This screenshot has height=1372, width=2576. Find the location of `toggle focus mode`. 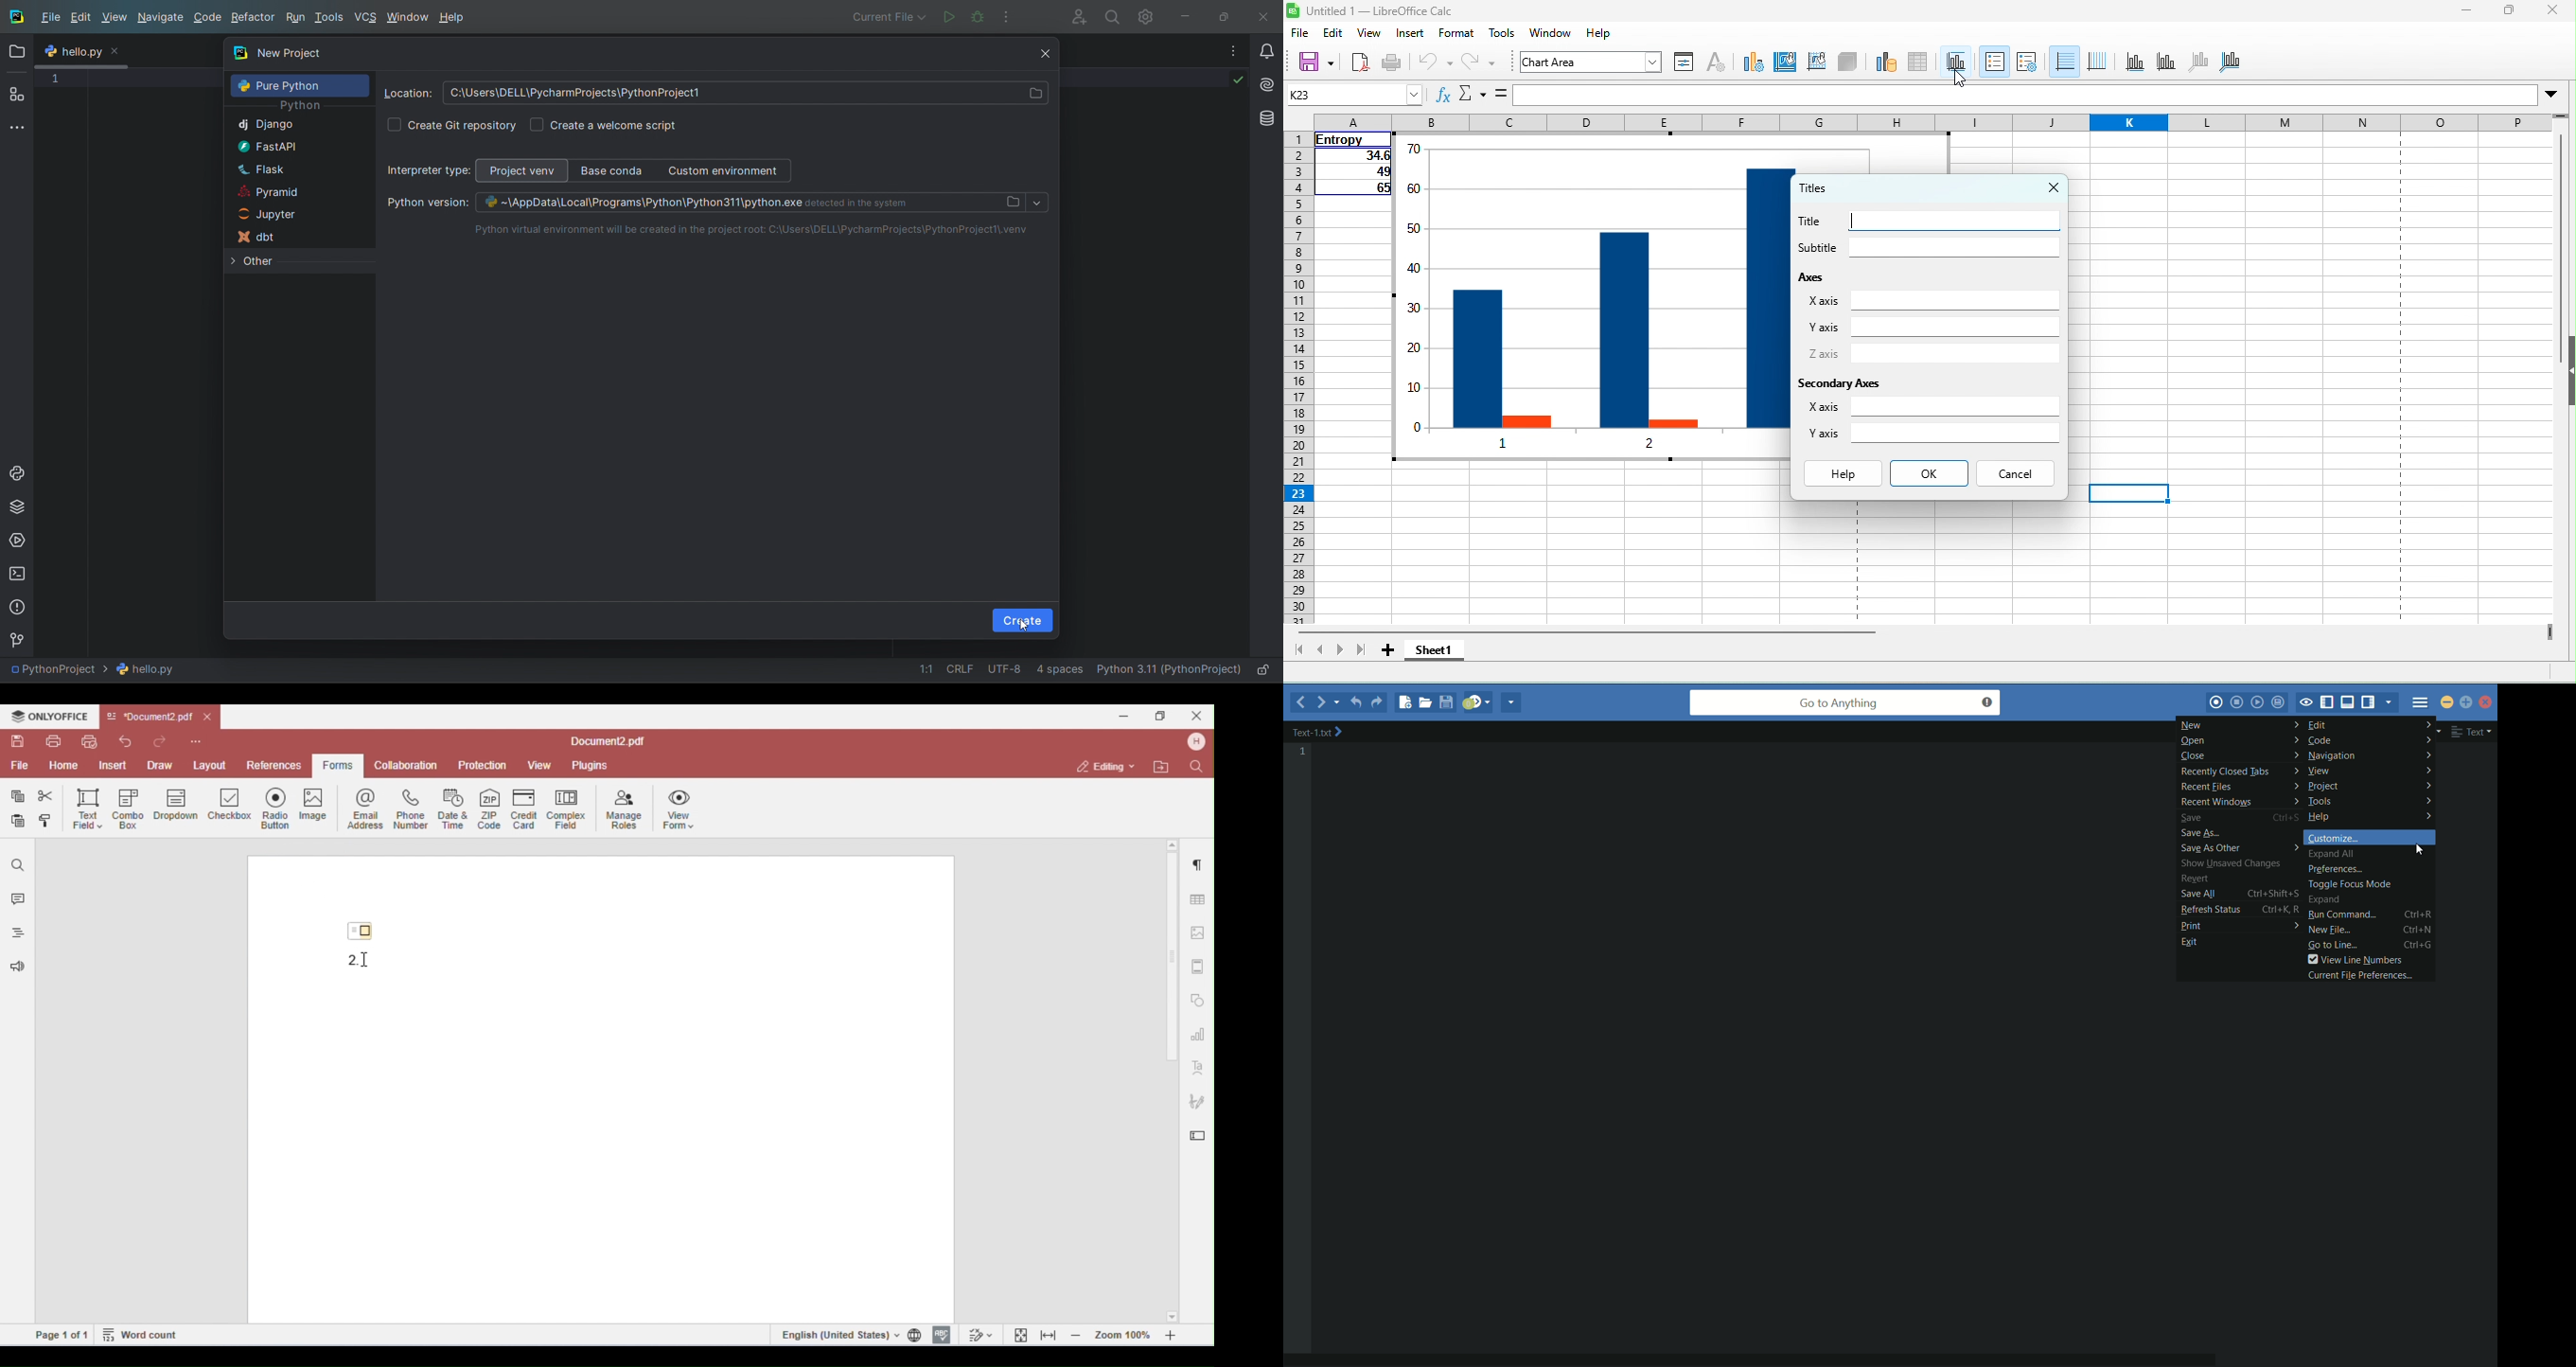

toggle focus mode is located at coordinates (2349, 884).